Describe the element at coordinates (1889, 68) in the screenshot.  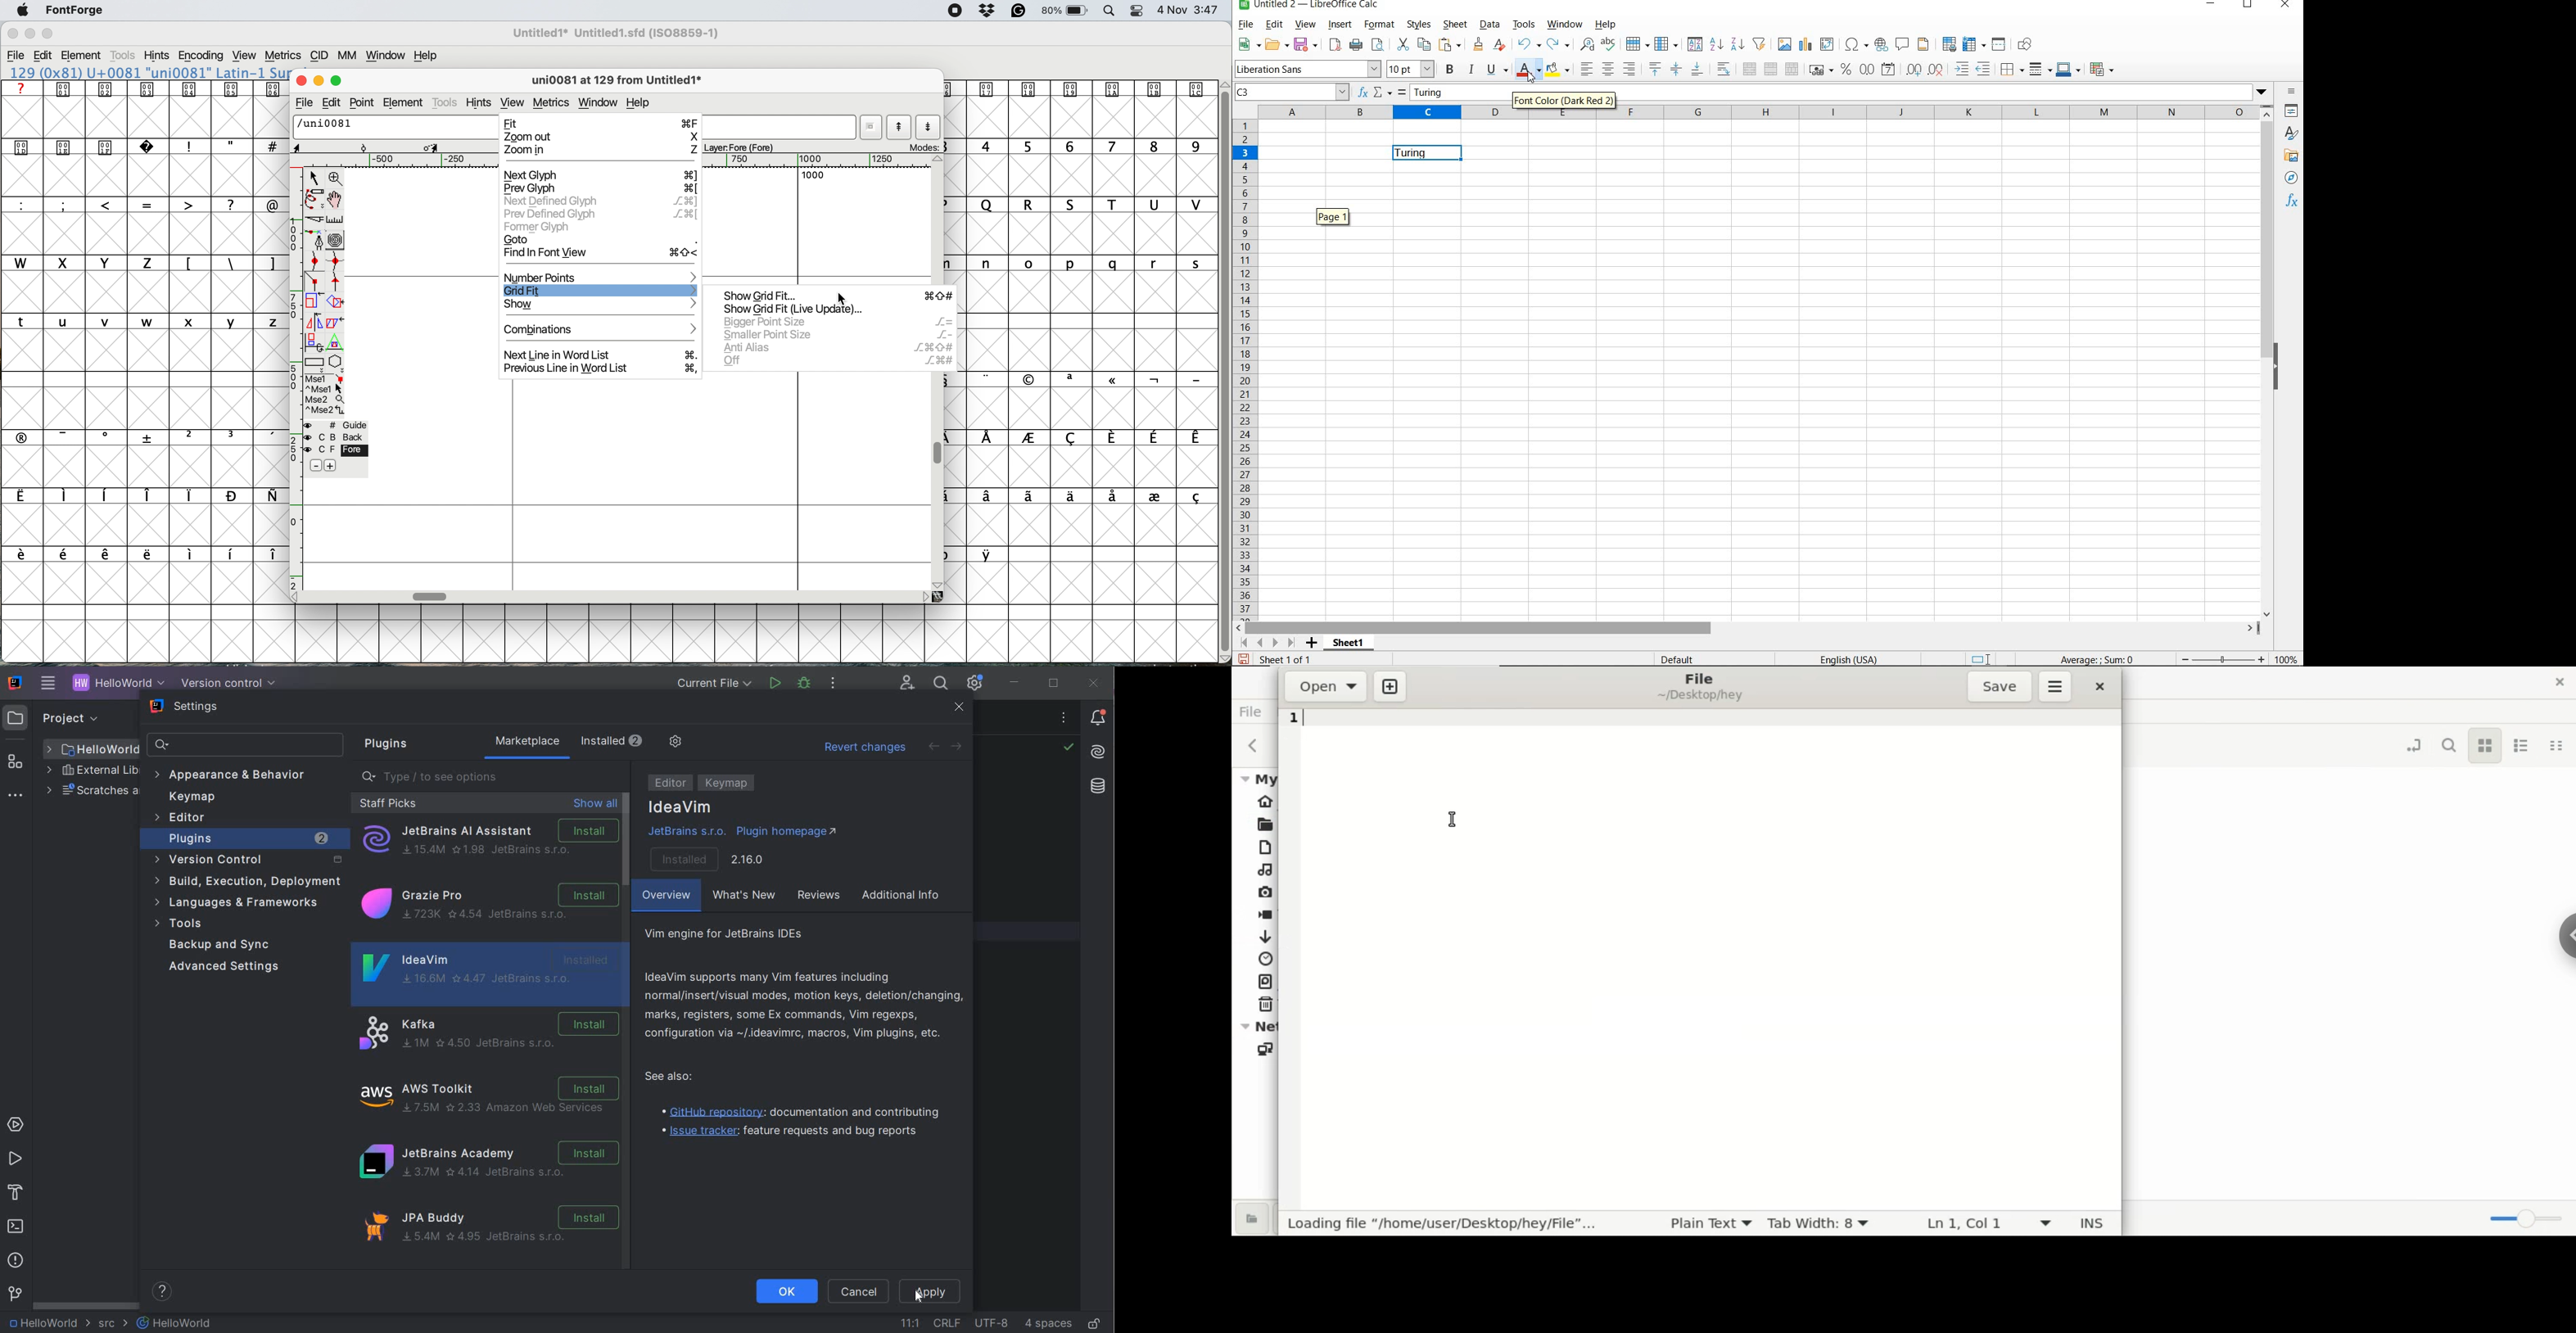
I see `FORMAT AS DATE` at that location.